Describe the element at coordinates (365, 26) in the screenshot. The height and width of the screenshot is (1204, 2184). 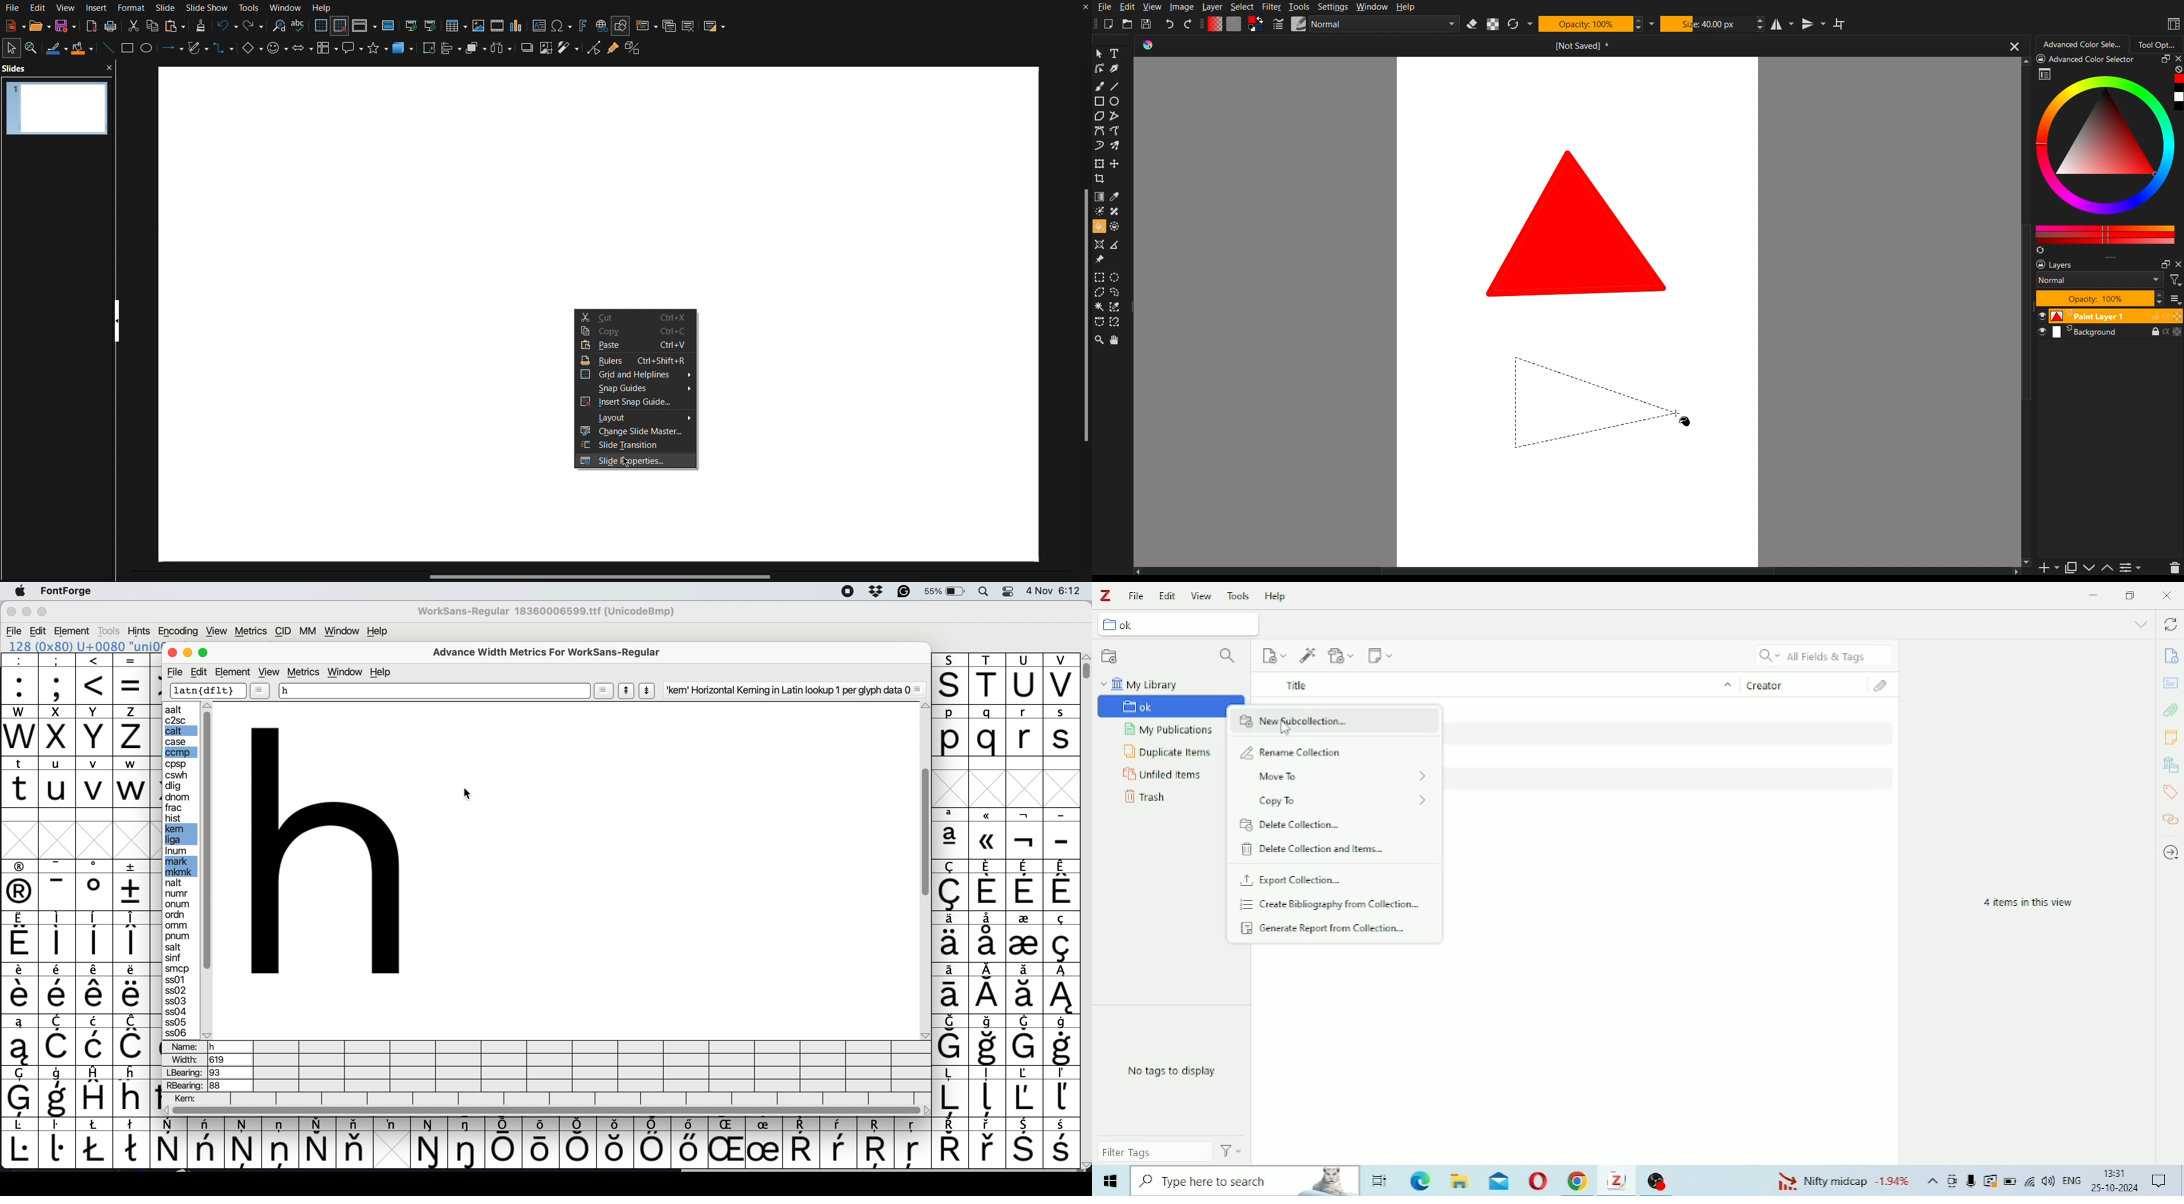
I see `Display Views` at that location.